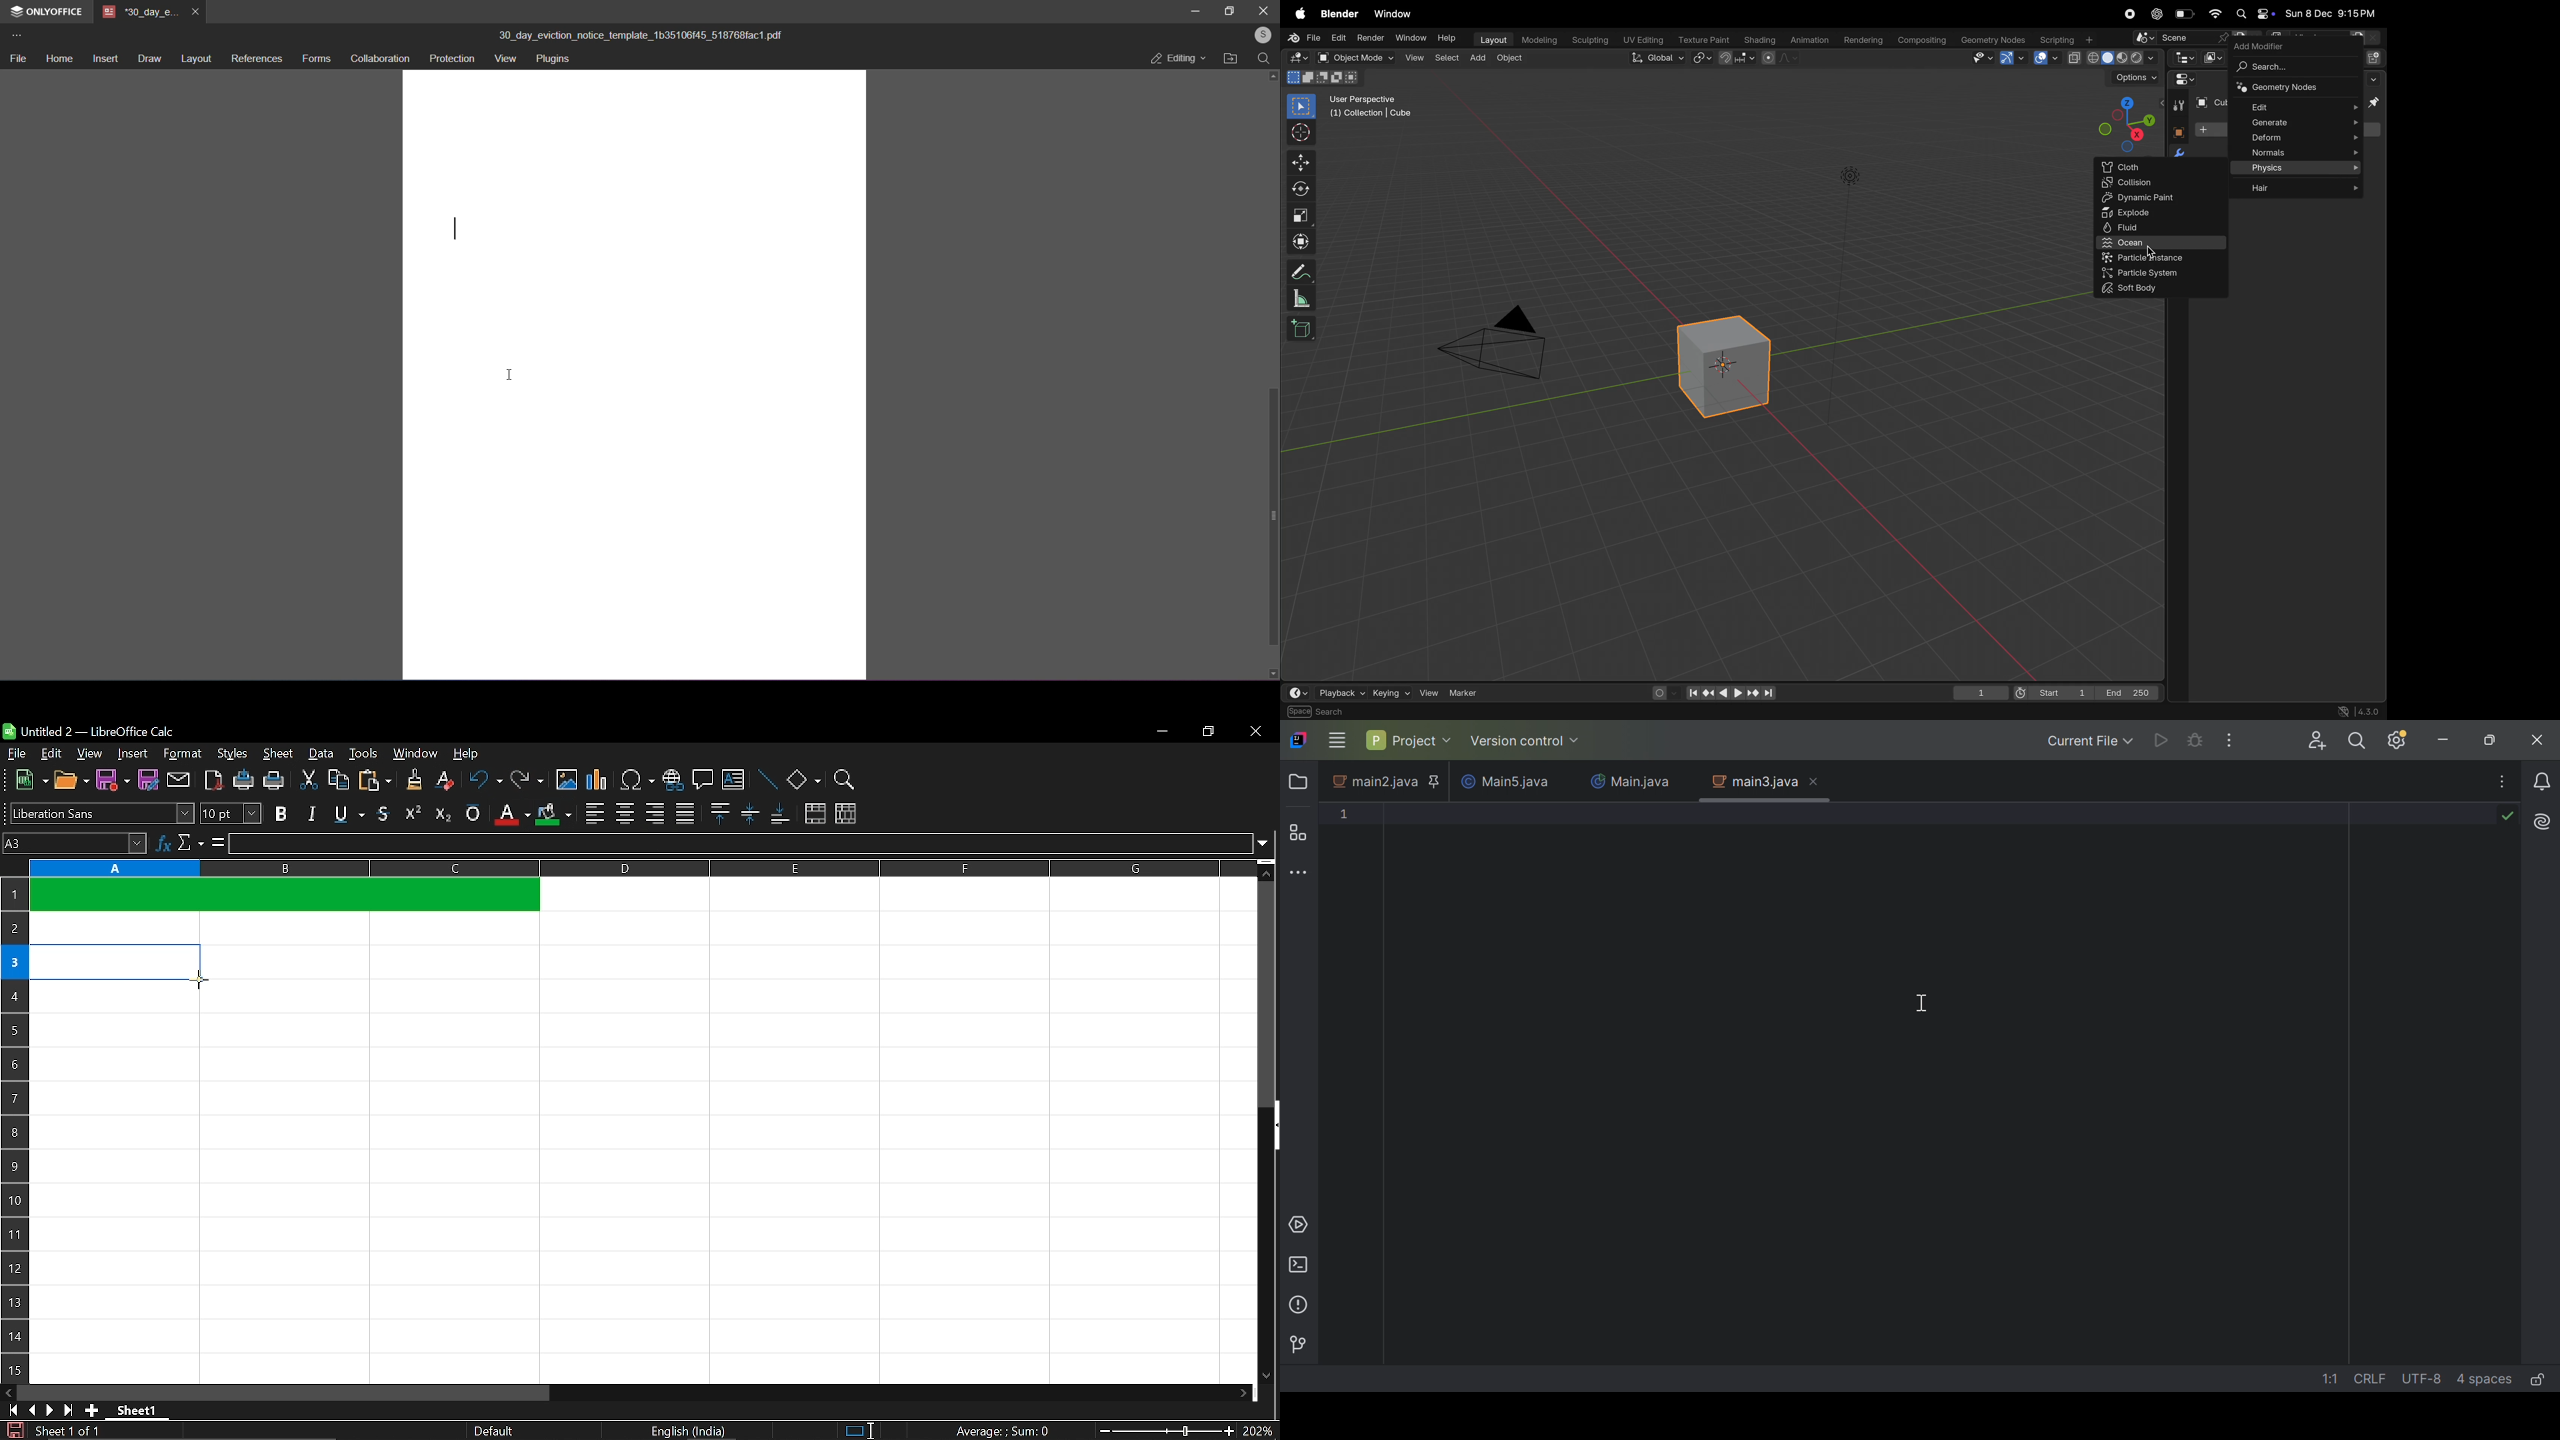  I want to click on save, so click(113, 781).